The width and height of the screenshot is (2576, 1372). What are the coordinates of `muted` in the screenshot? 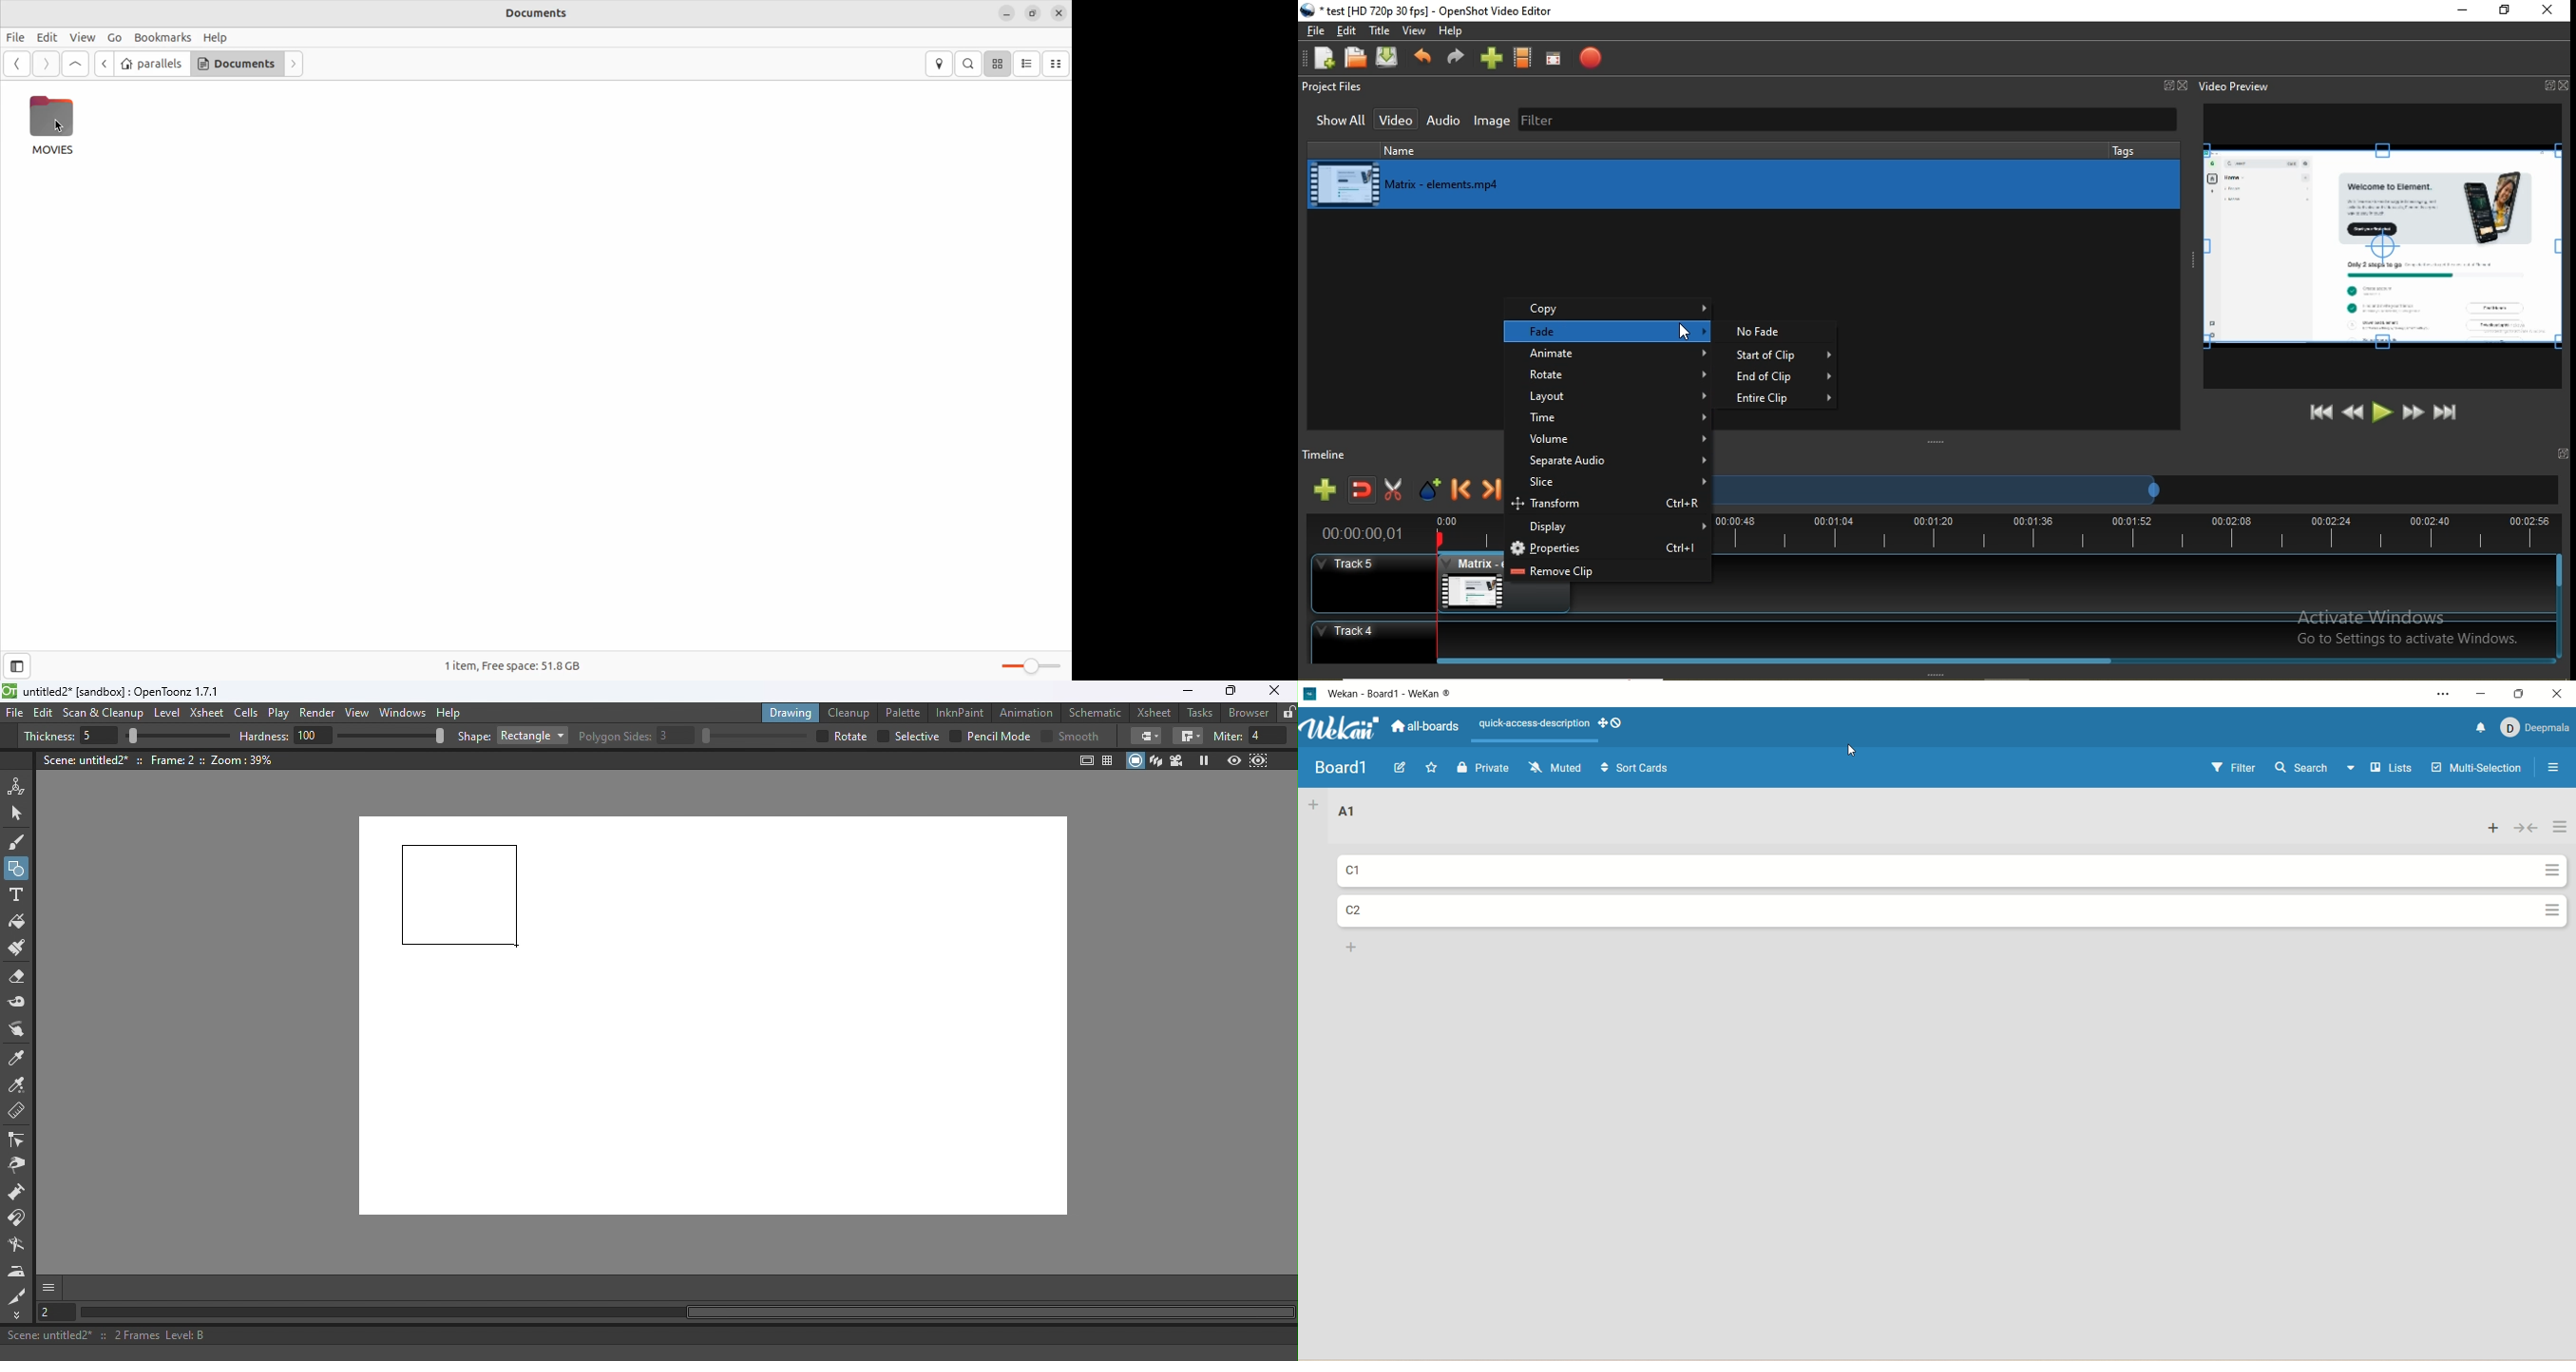 It's located at (1553, 767).